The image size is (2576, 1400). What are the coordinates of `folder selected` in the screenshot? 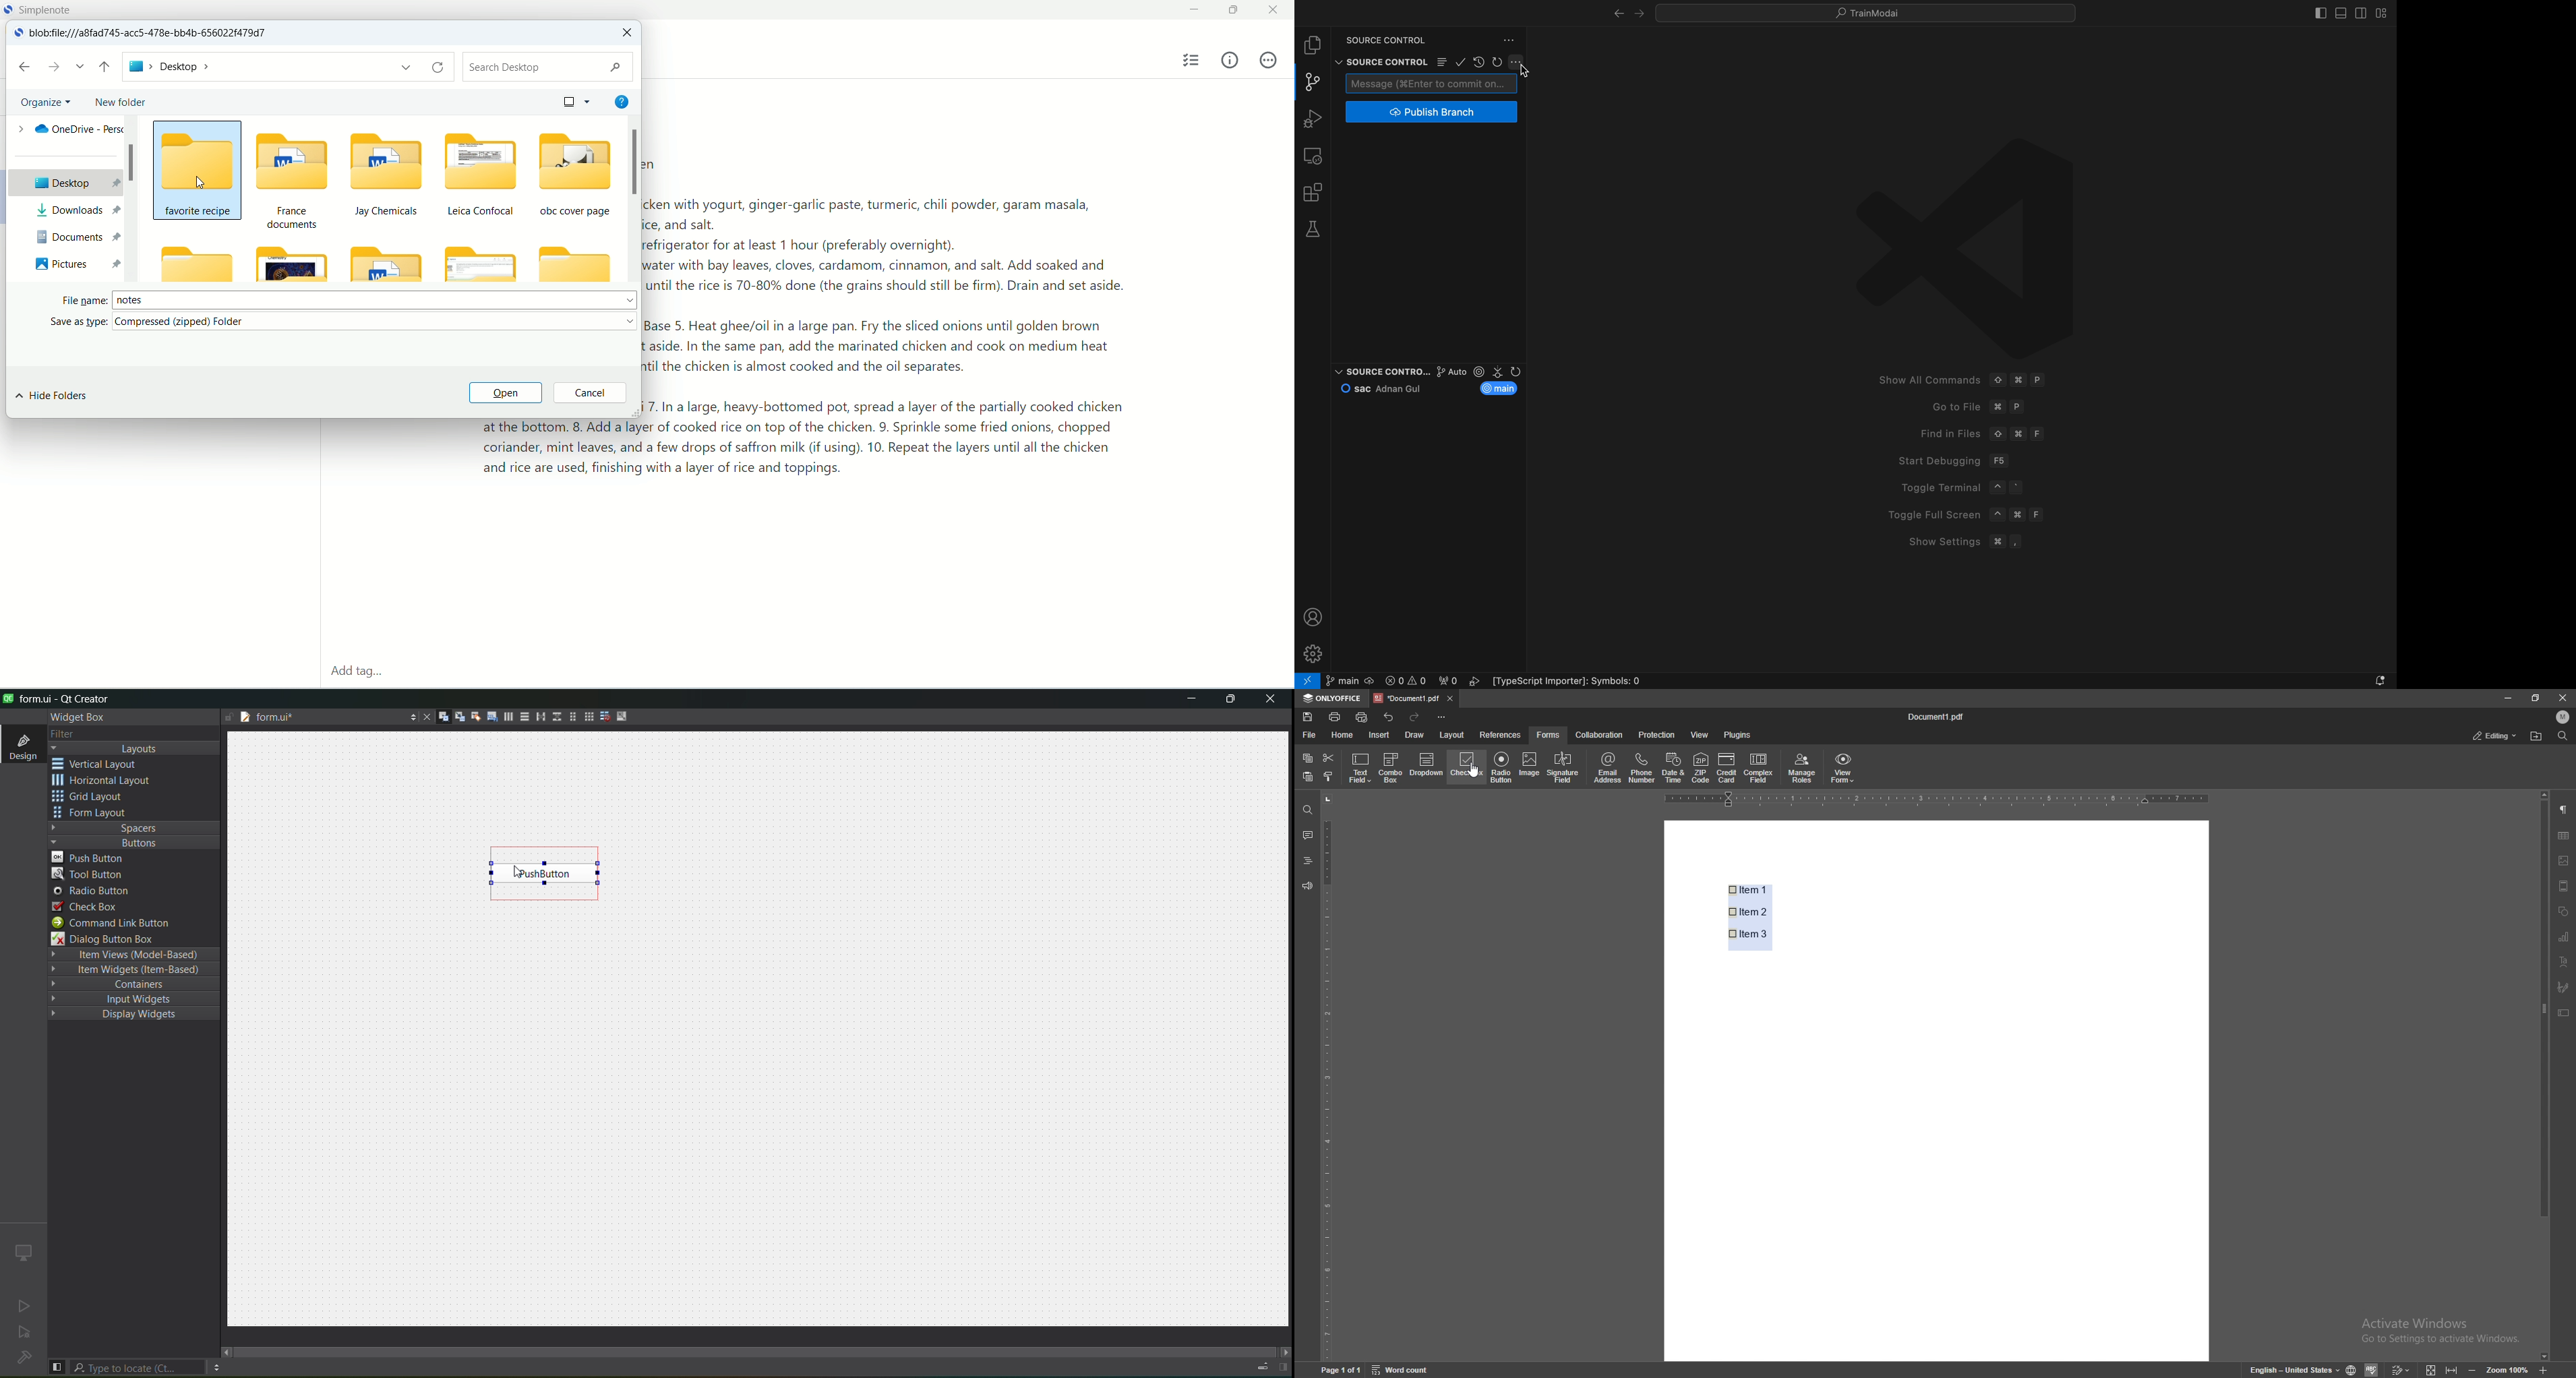 It's located at (198, 169).